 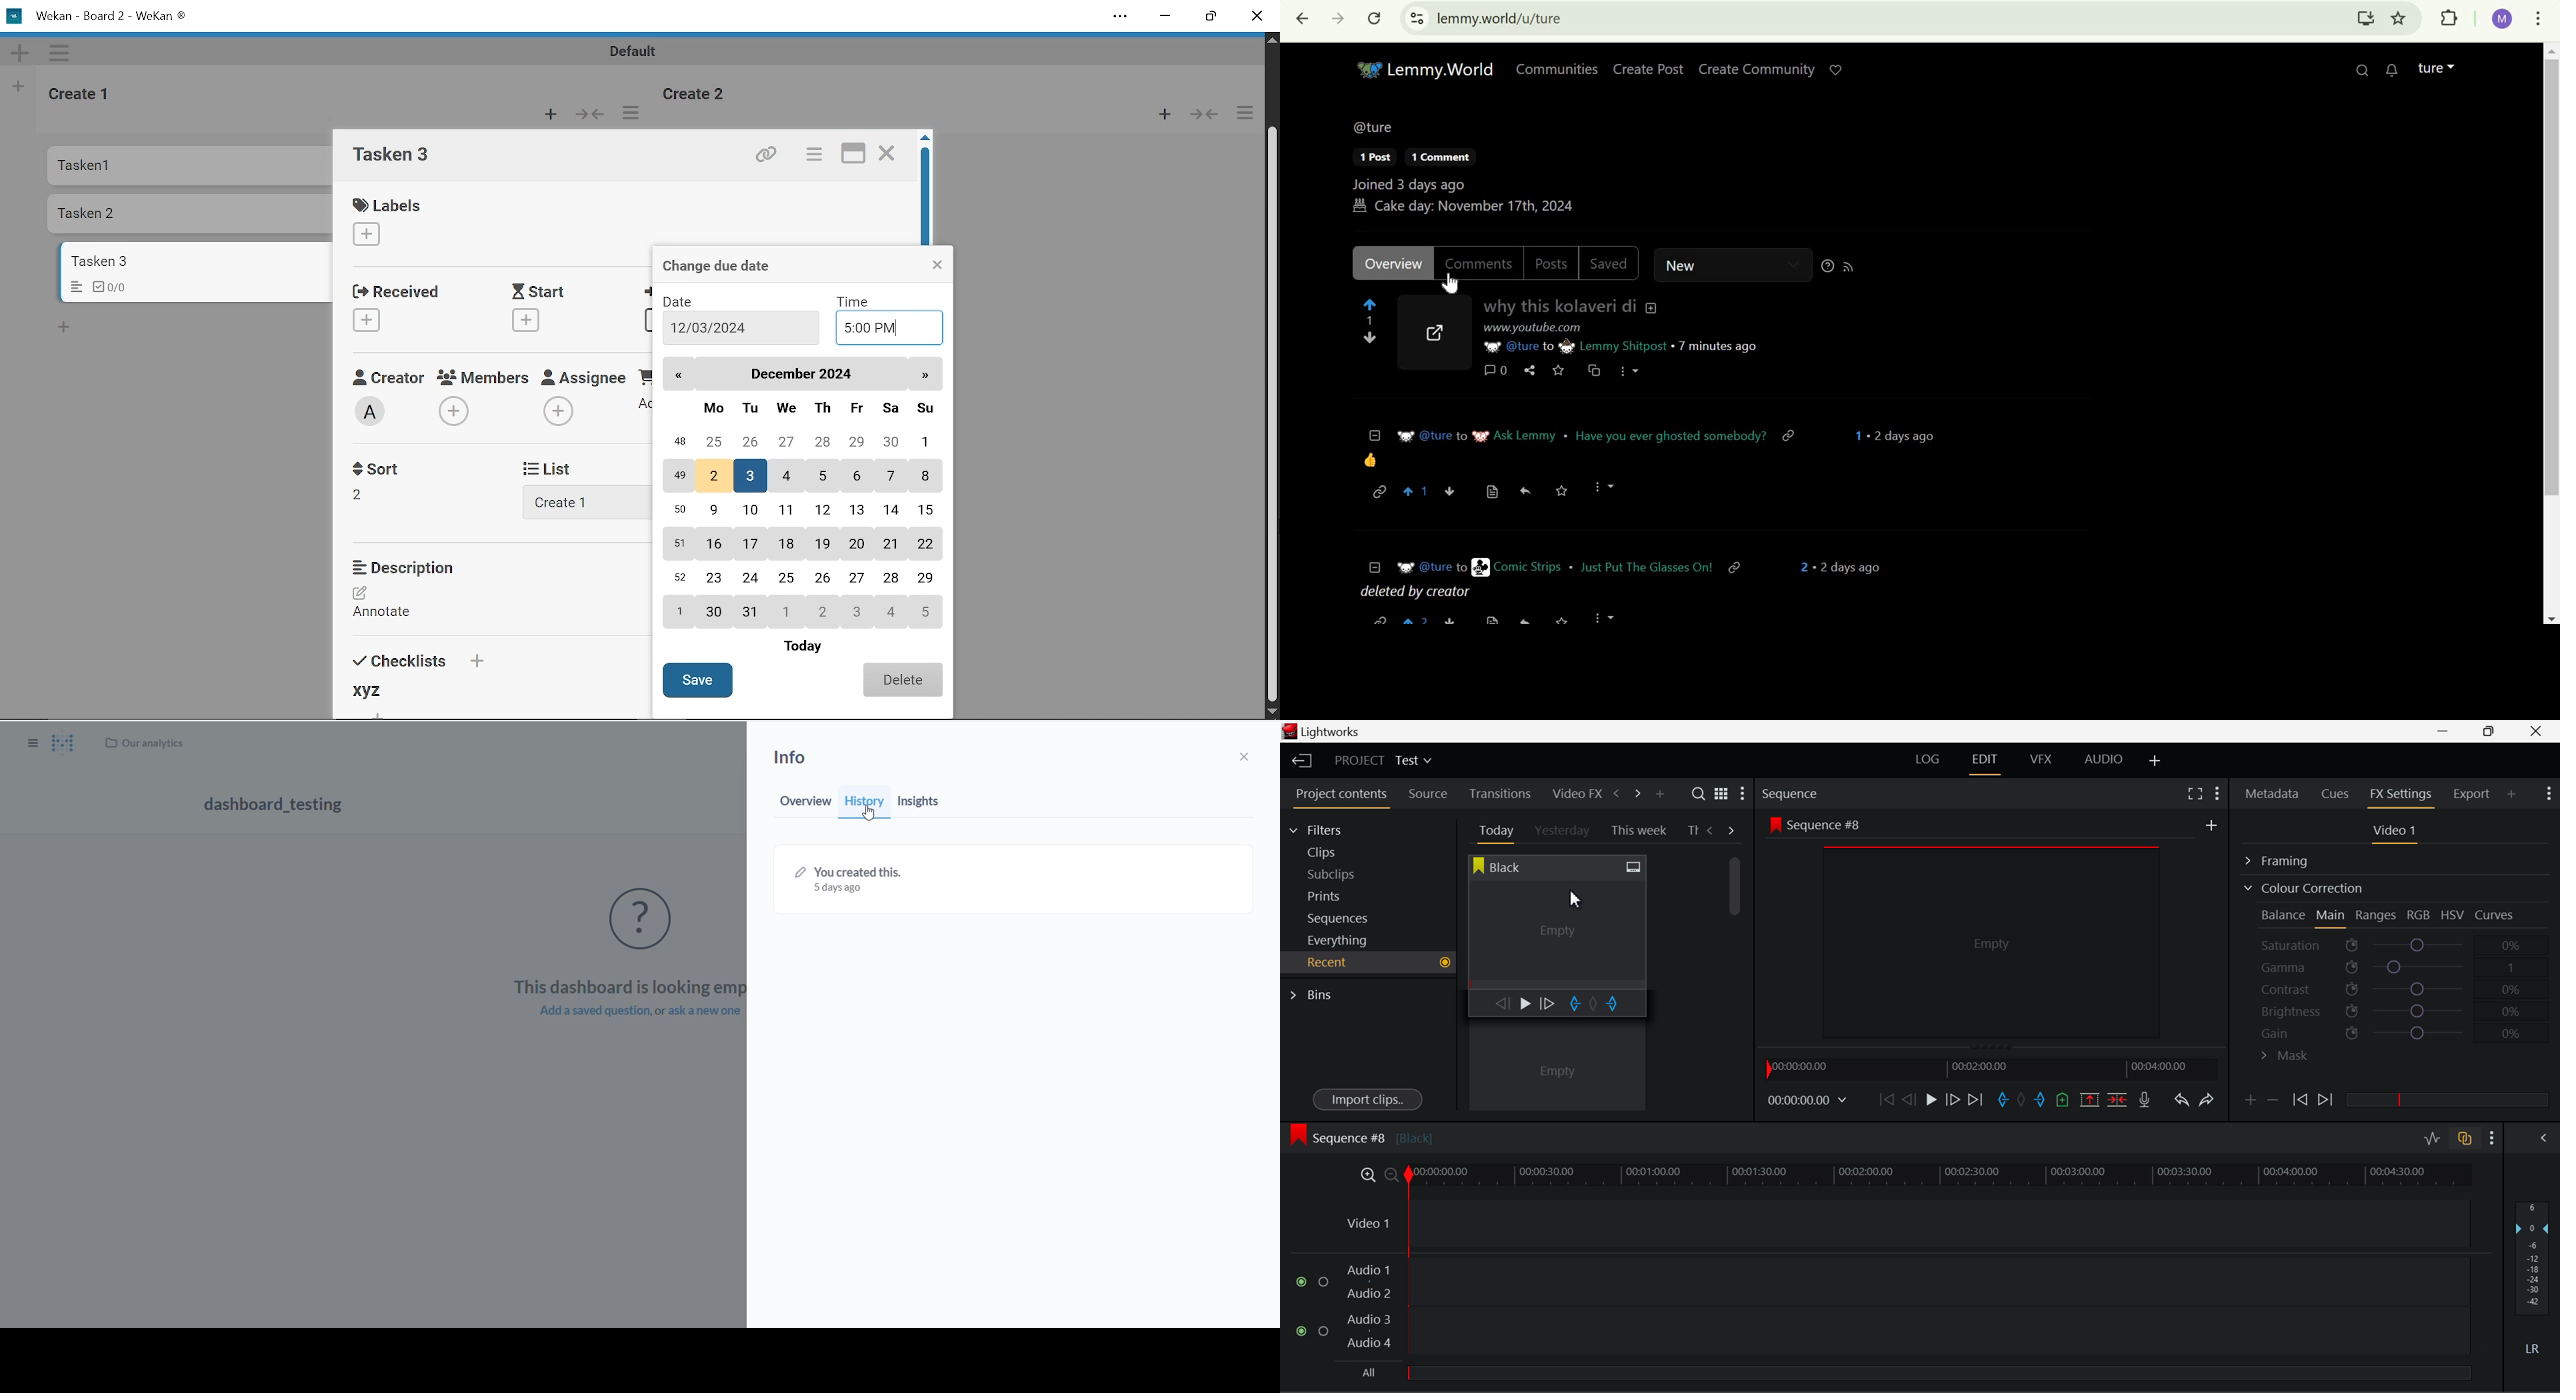 I want to click on reply, so click(x=1527, y=489).